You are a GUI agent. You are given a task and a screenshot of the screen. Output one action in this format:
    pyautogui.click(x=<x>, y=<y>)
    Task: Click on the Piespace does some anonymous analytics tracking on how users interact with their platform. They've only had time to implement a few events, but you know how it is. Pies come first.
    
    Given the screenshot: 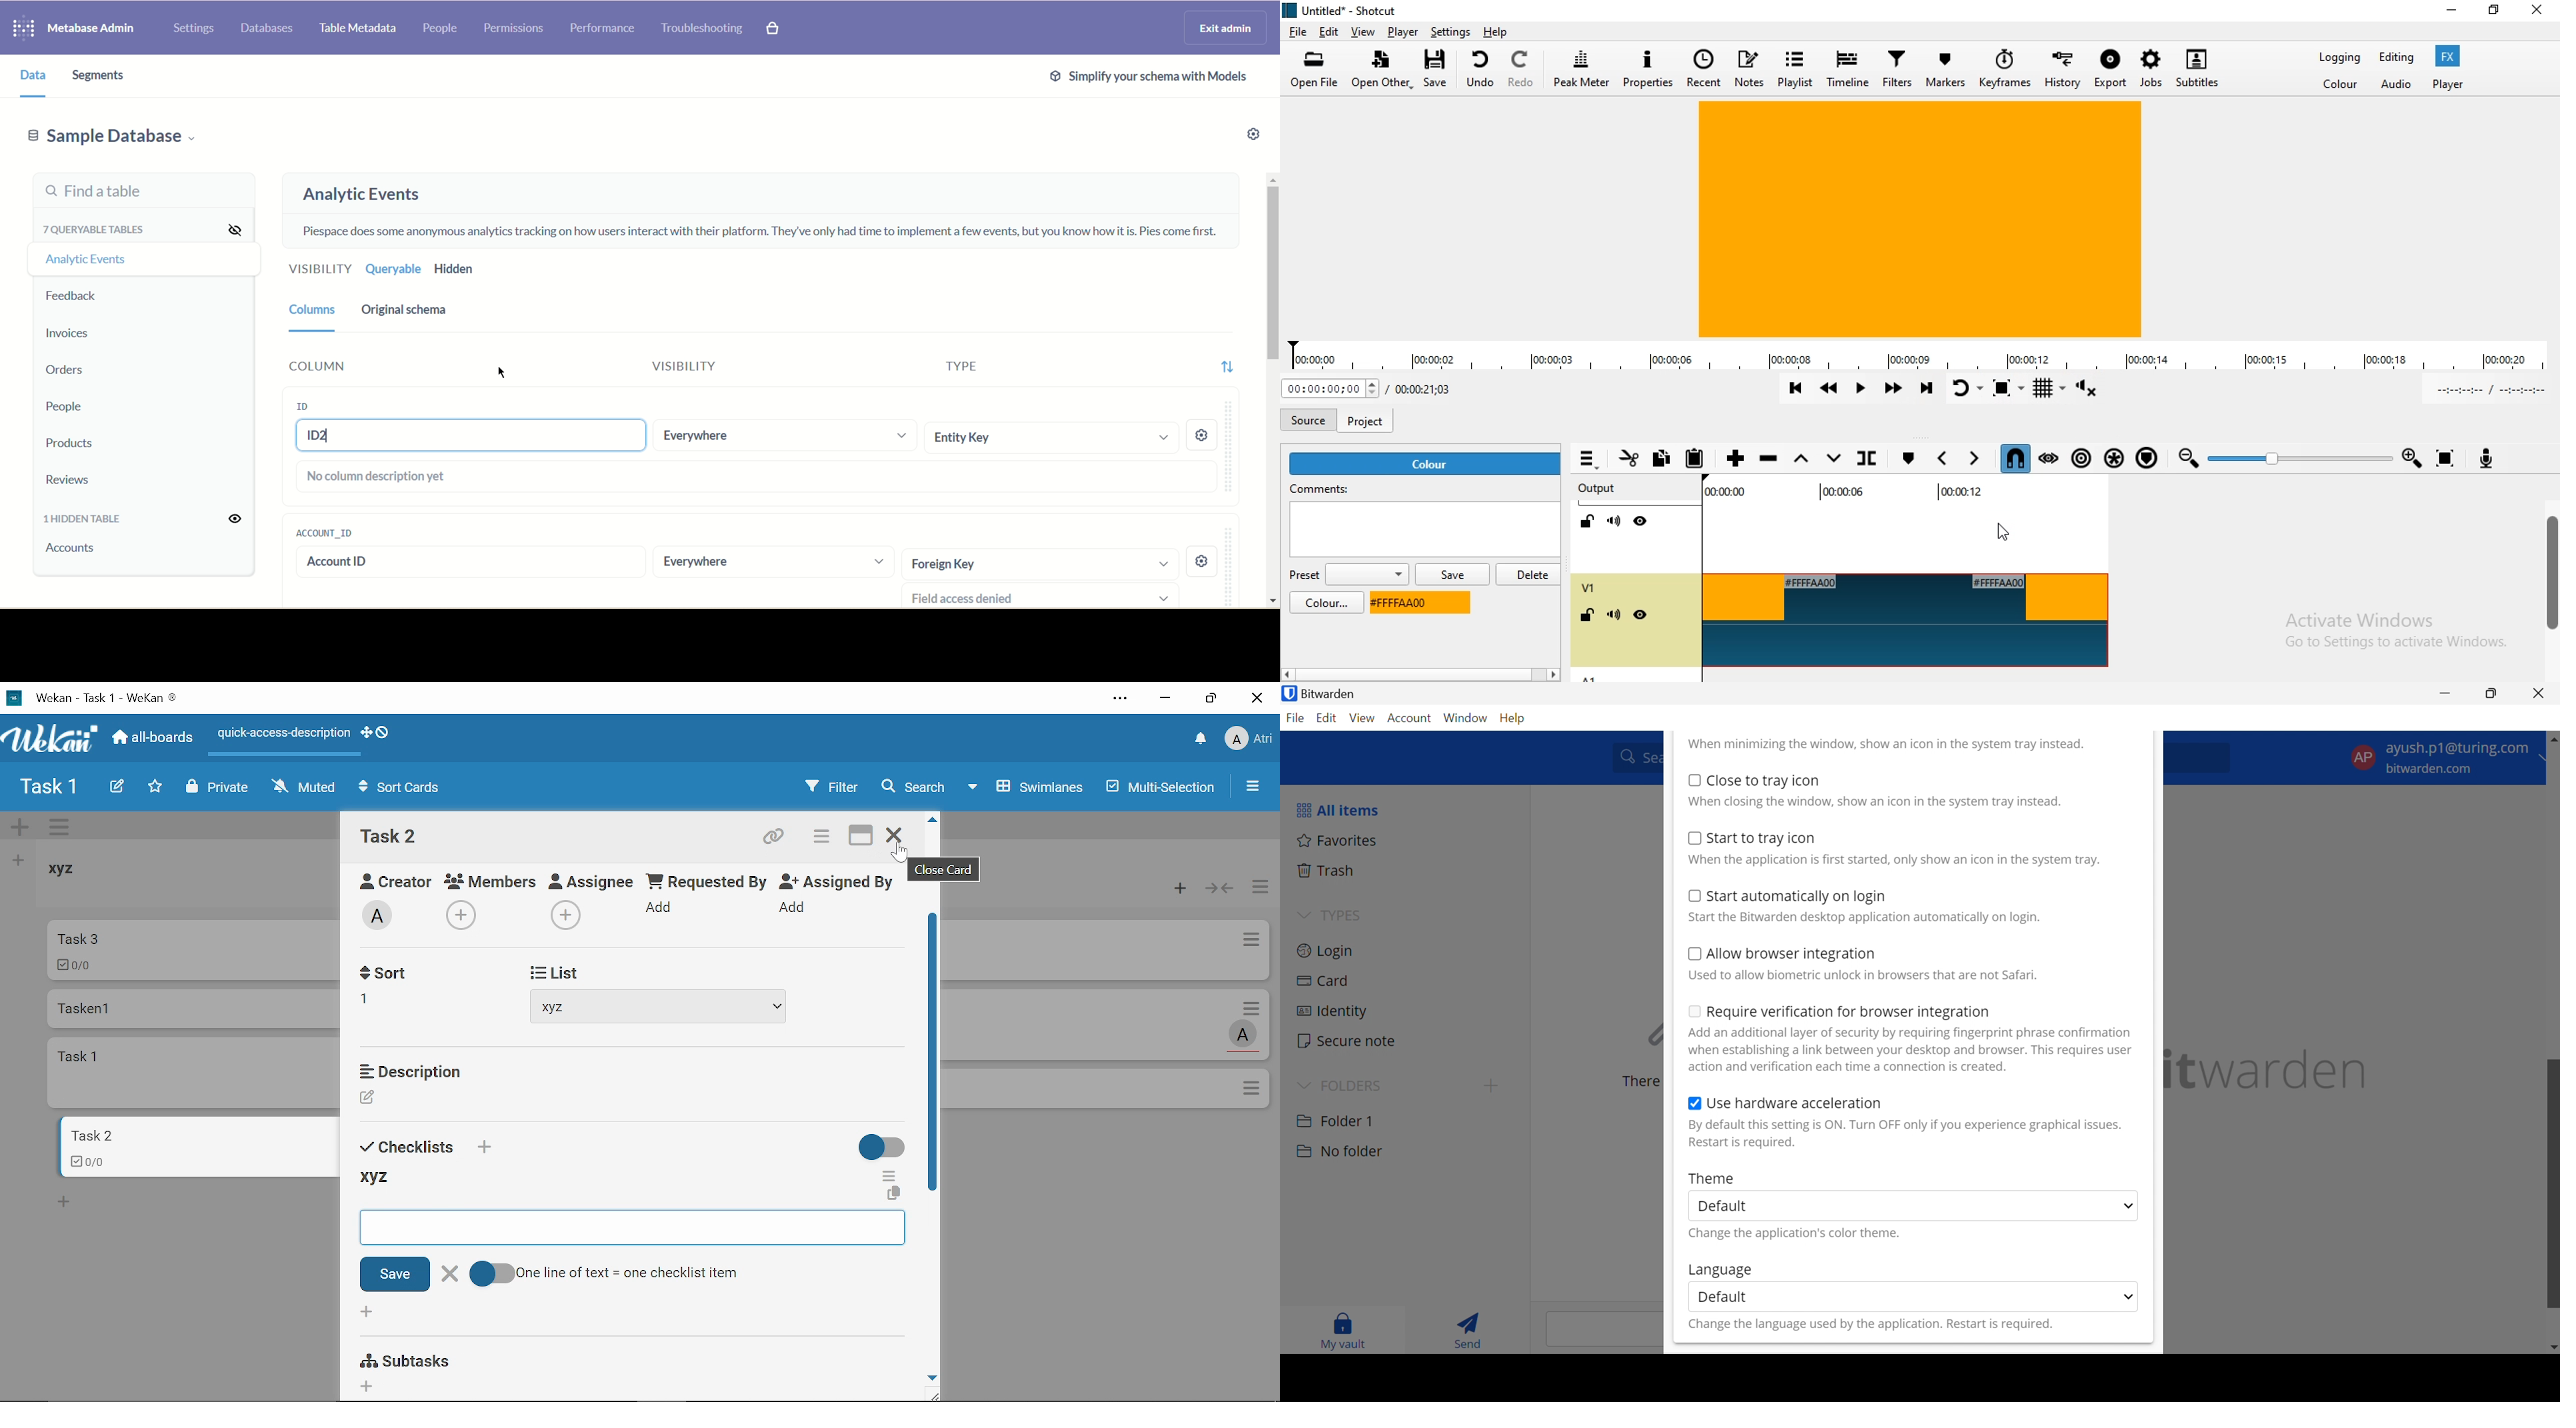 What is the action you would take?
    pyautogui.click(x=761, y=233)
    